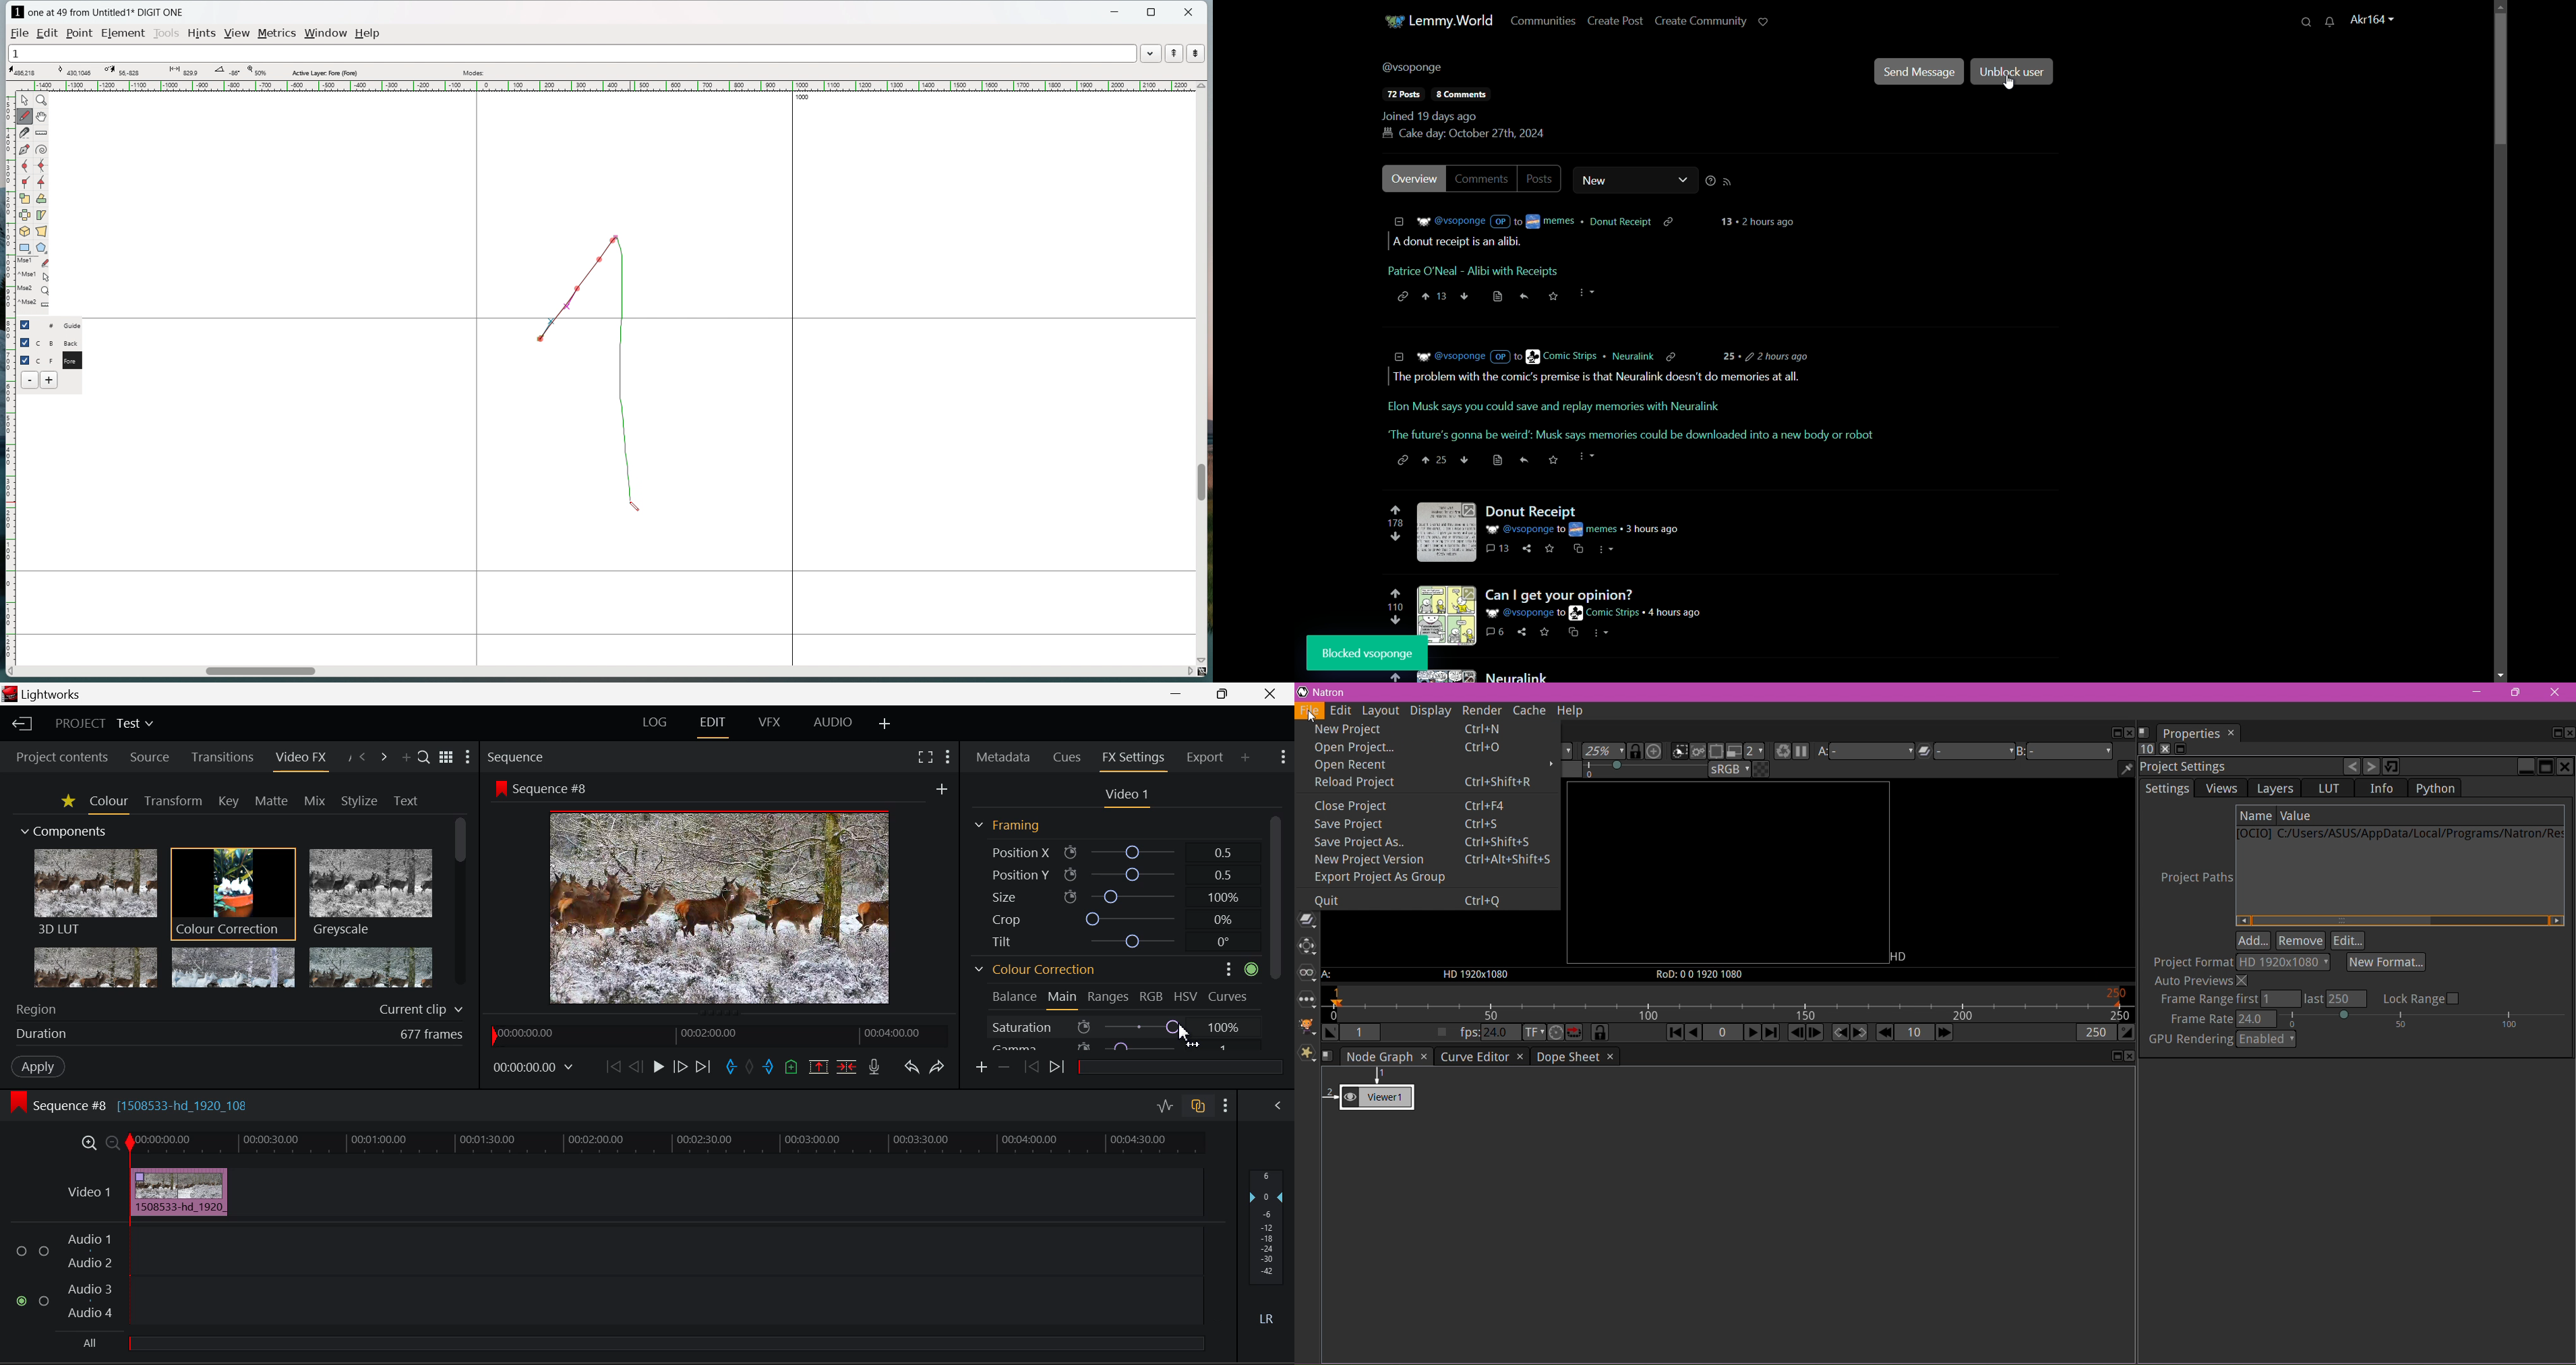  I want to click on unread messages, so click(2330, 22).